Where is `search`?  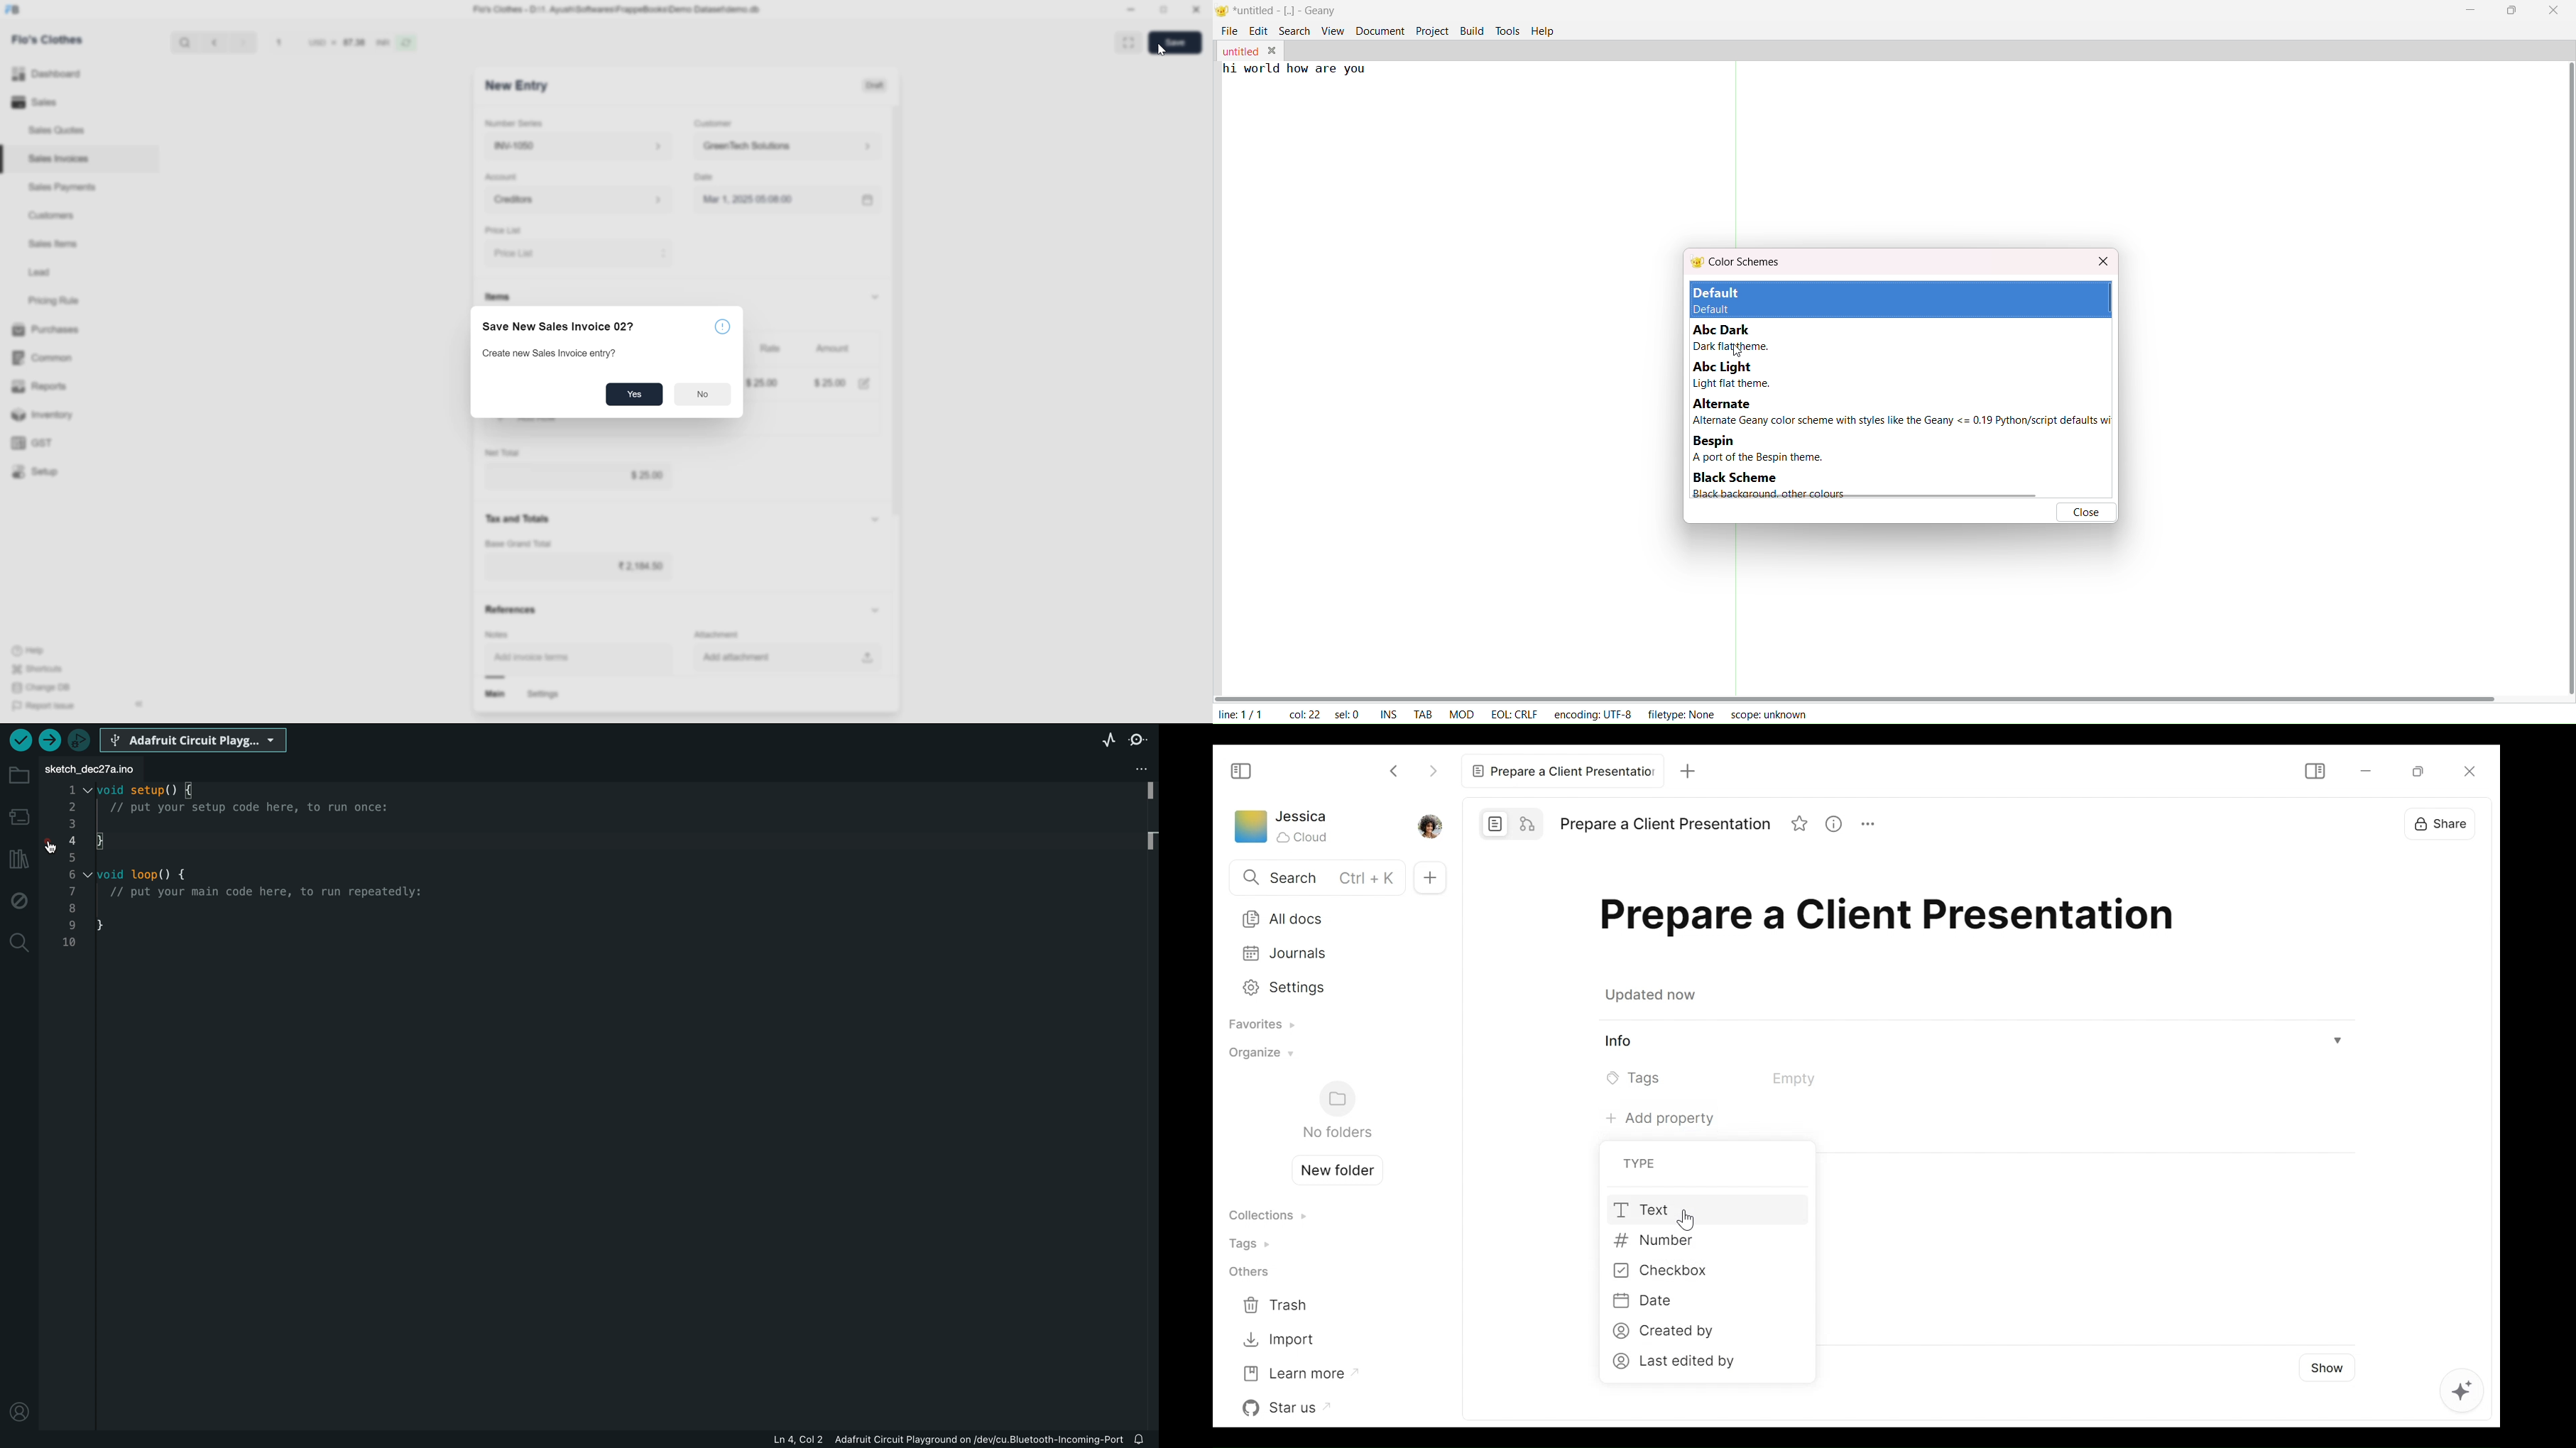
search is located at coordinates (20, 944).